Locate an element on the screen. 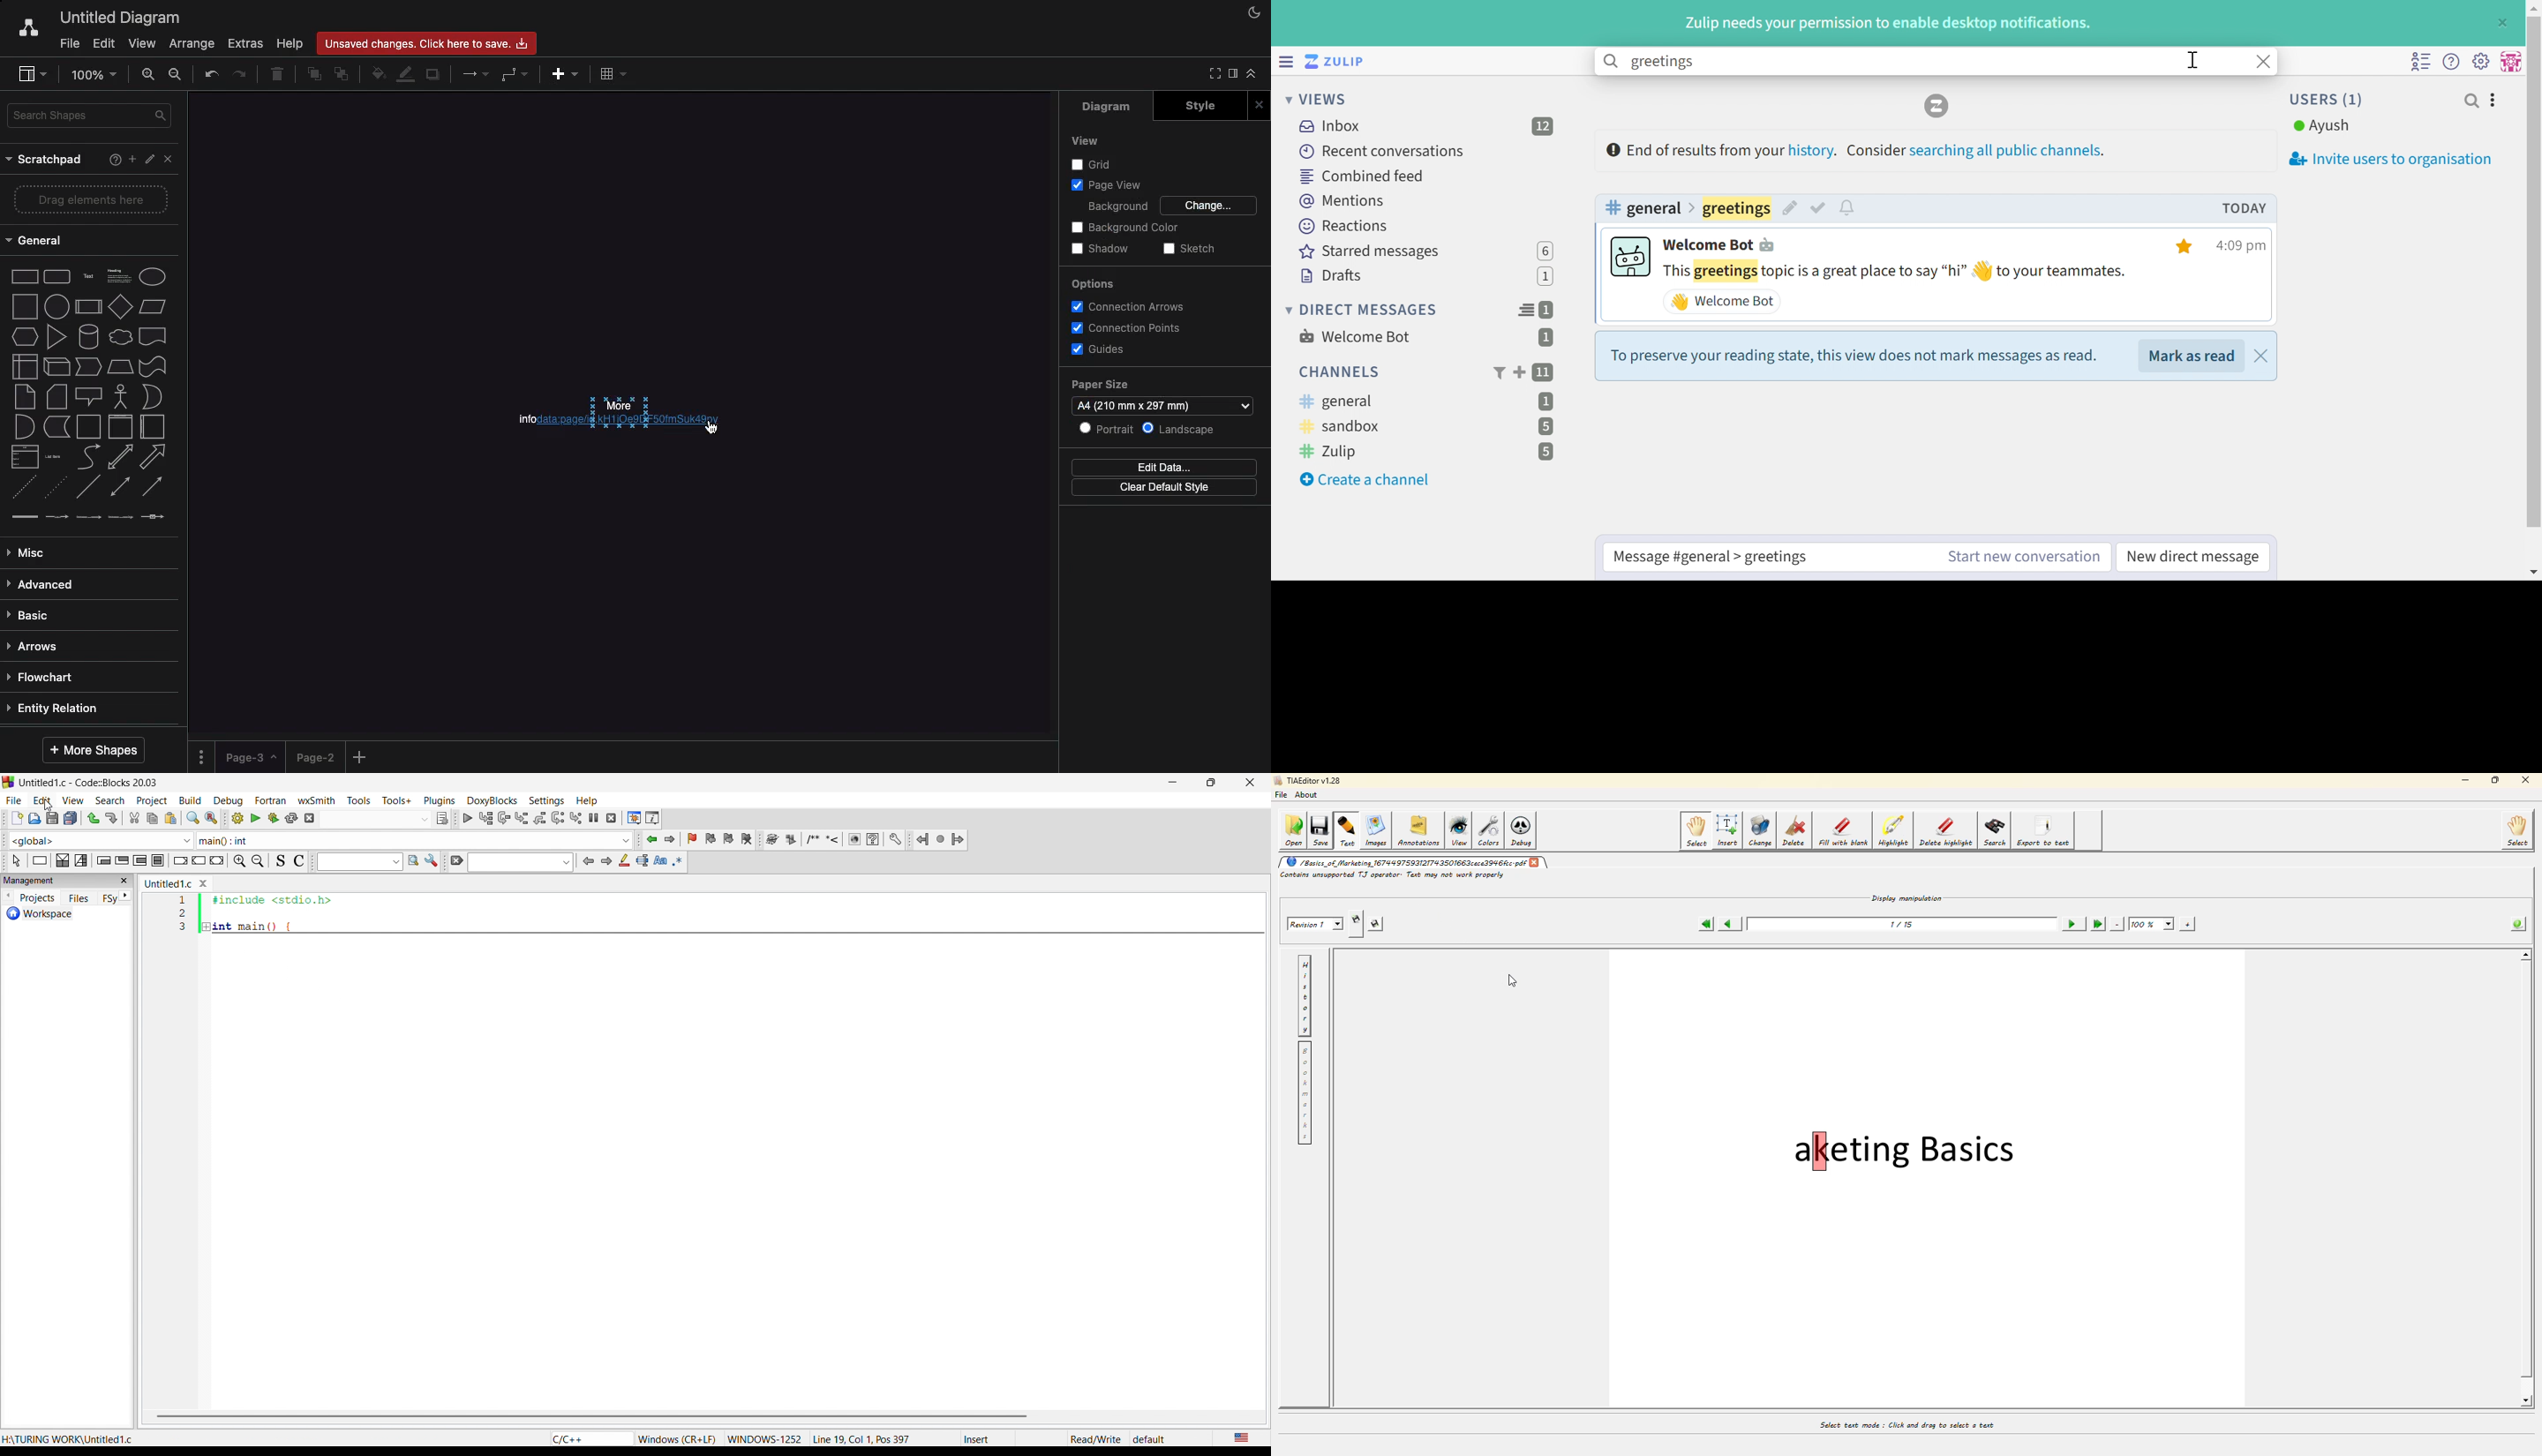 Image resolution: width=2548 pixels, height=1456 pixels. greetings is located at coordinates (1661, 63).